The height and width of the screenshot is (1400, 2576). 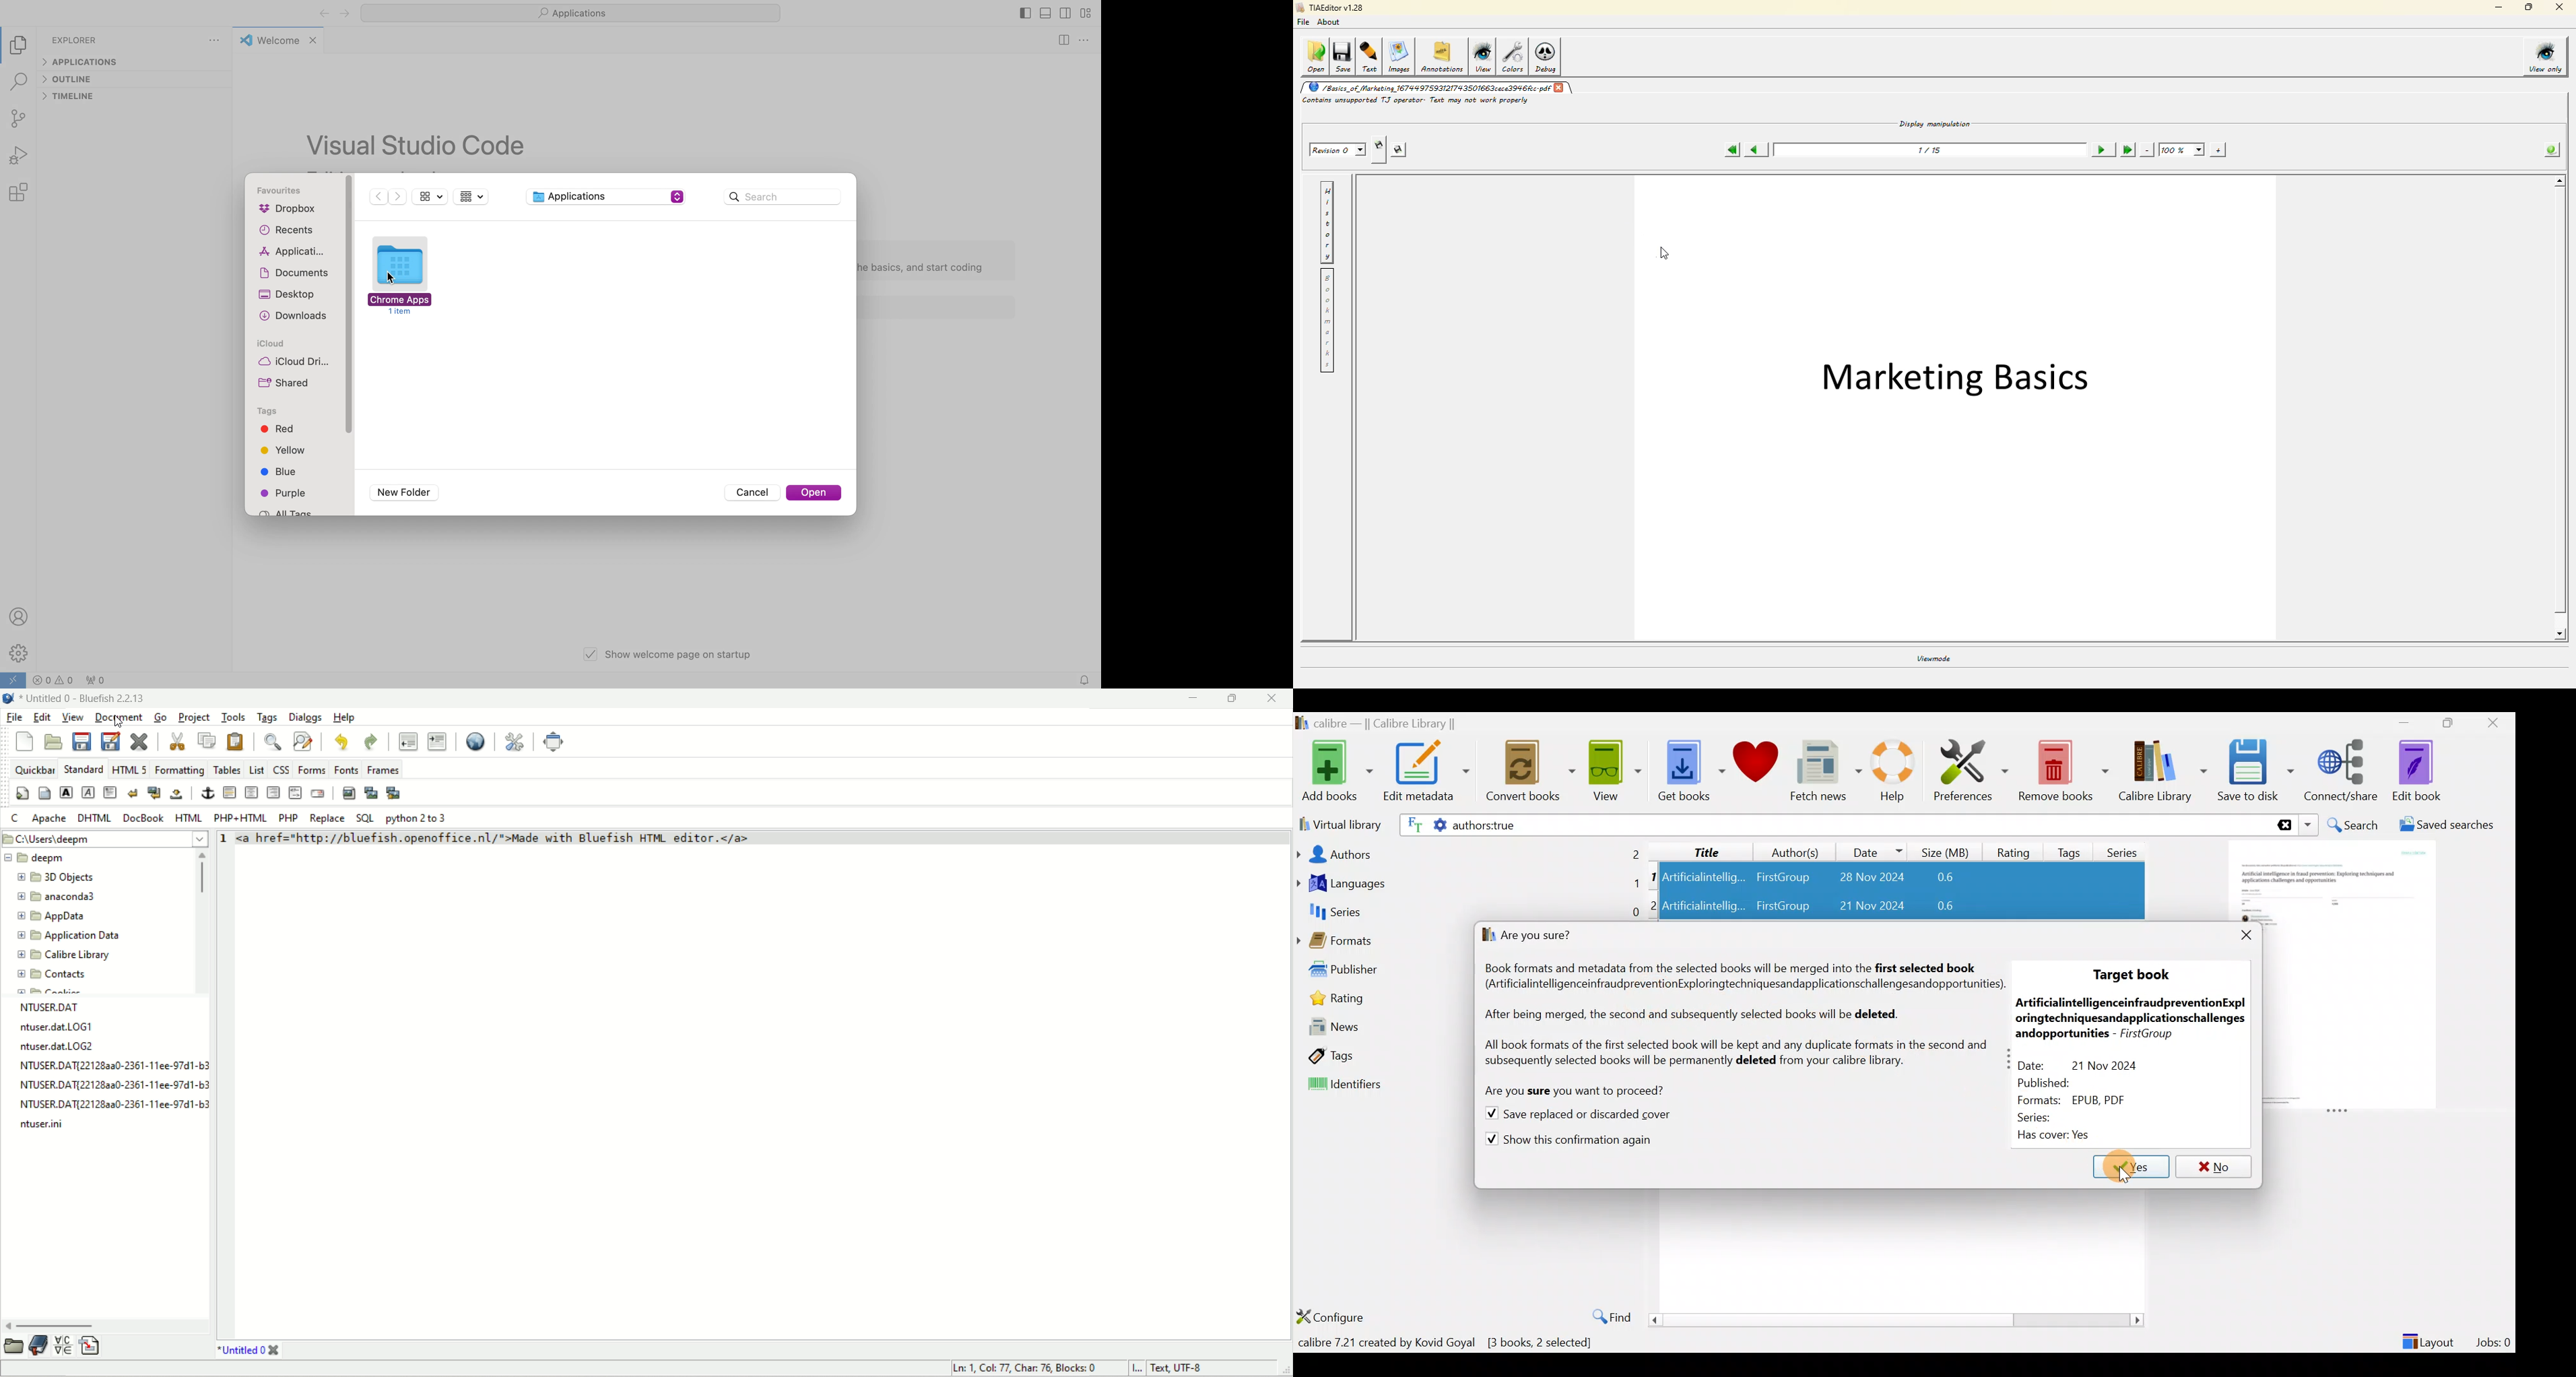 I want to click on Identifiers, so click(x=1382, y=1084).